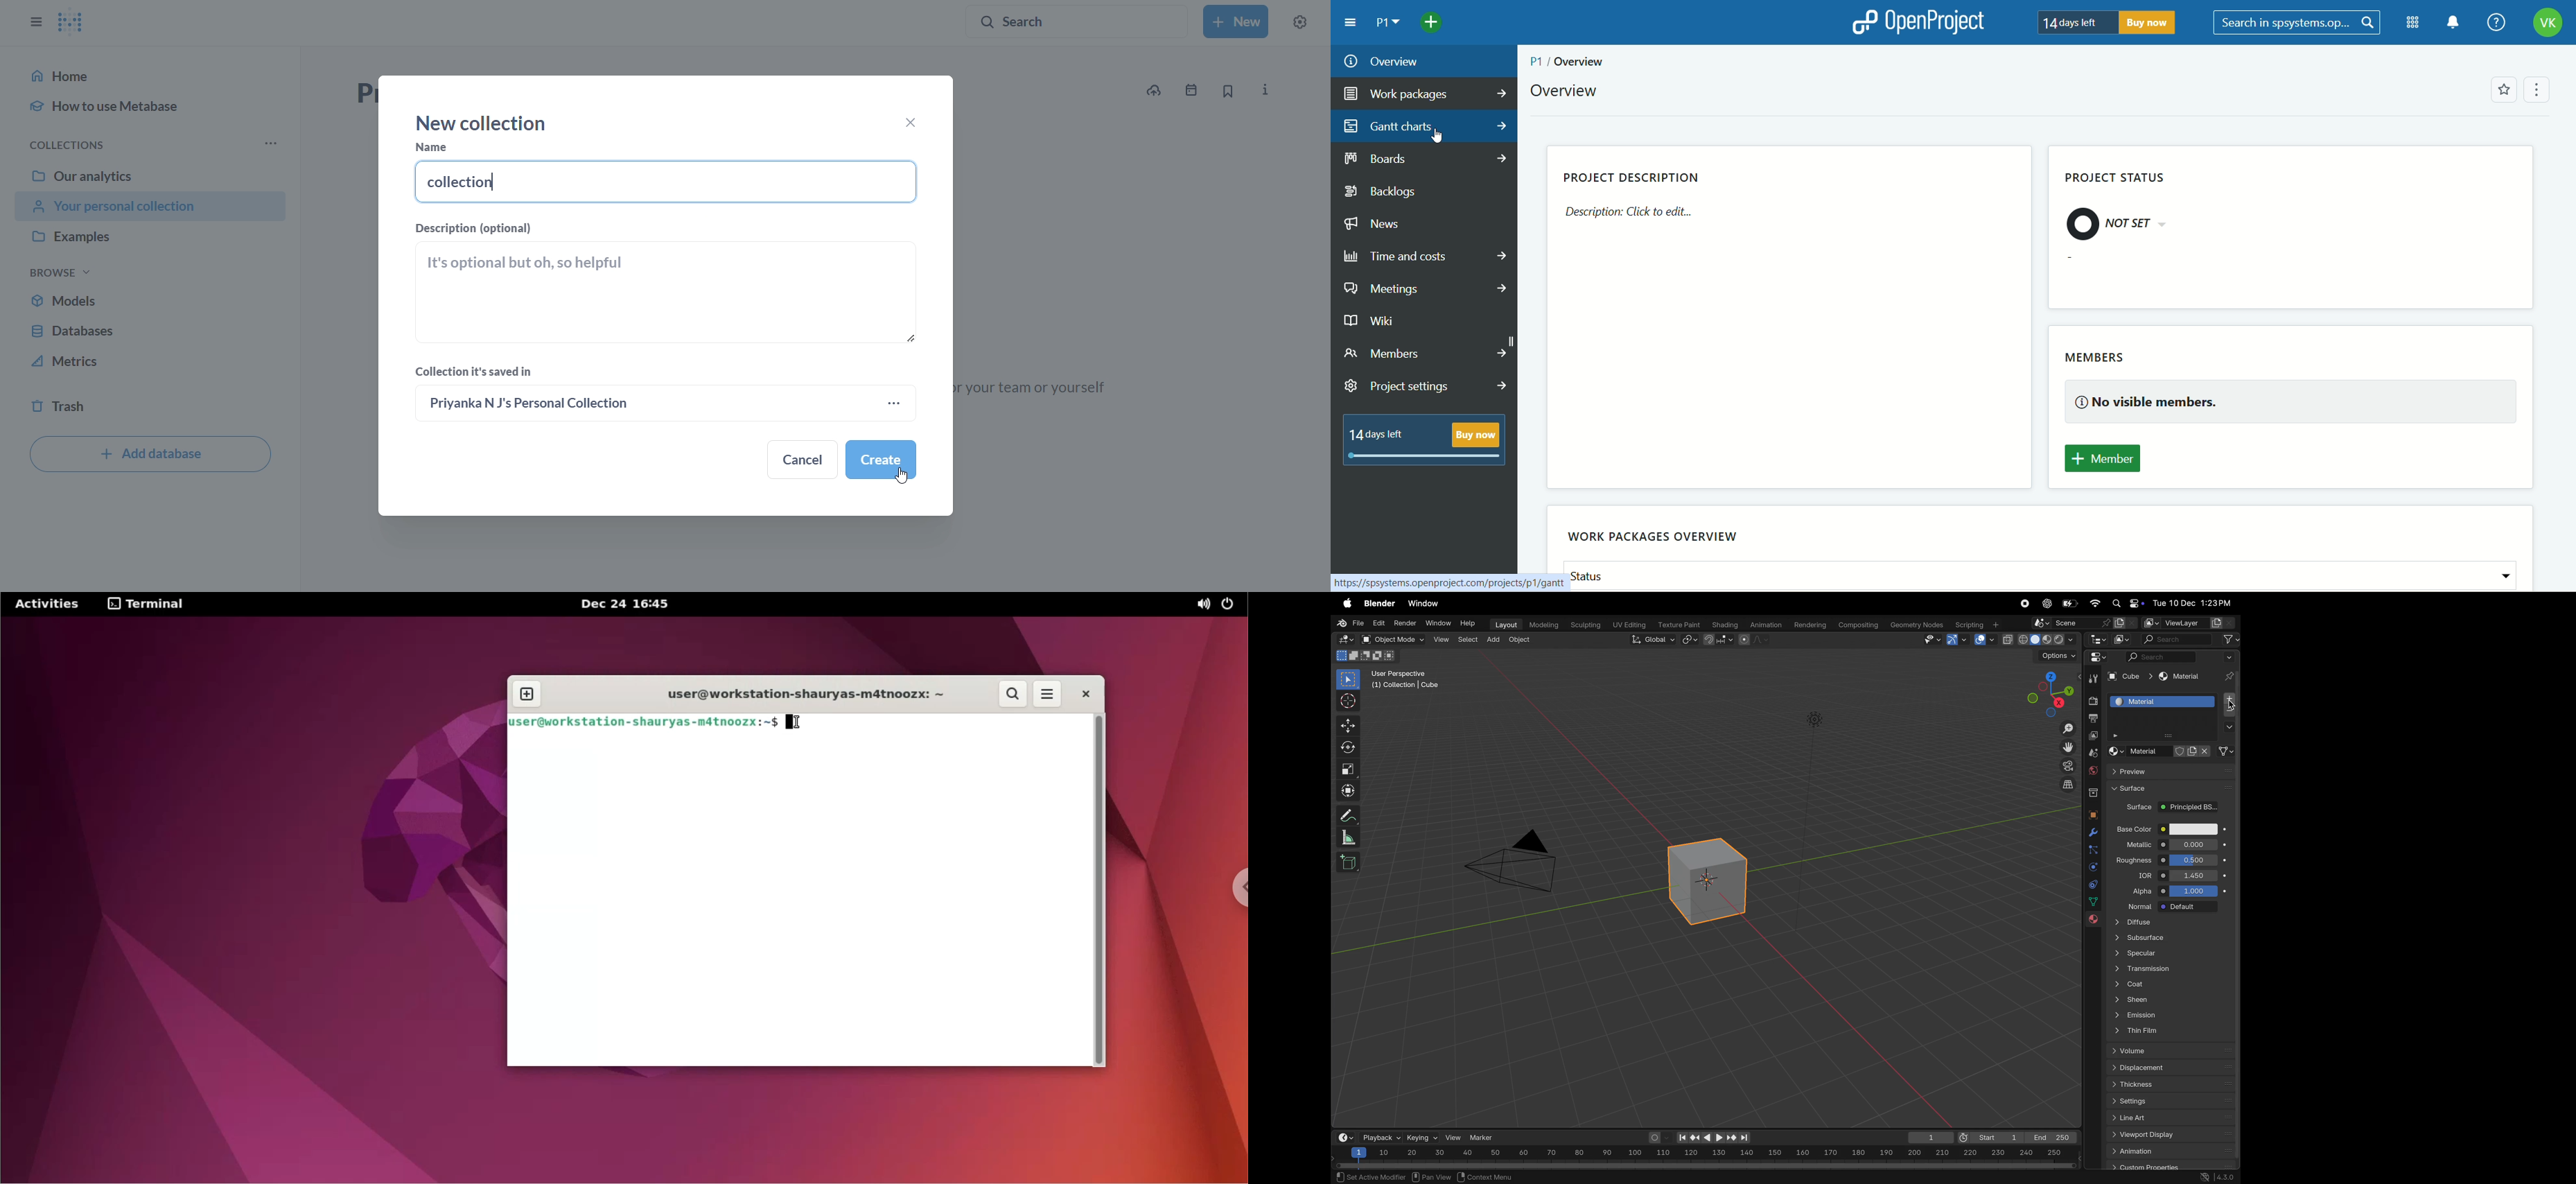  Describe the element at coordinates (667, 181) in the screenshot. I see `NAME FIELD ` at that location.